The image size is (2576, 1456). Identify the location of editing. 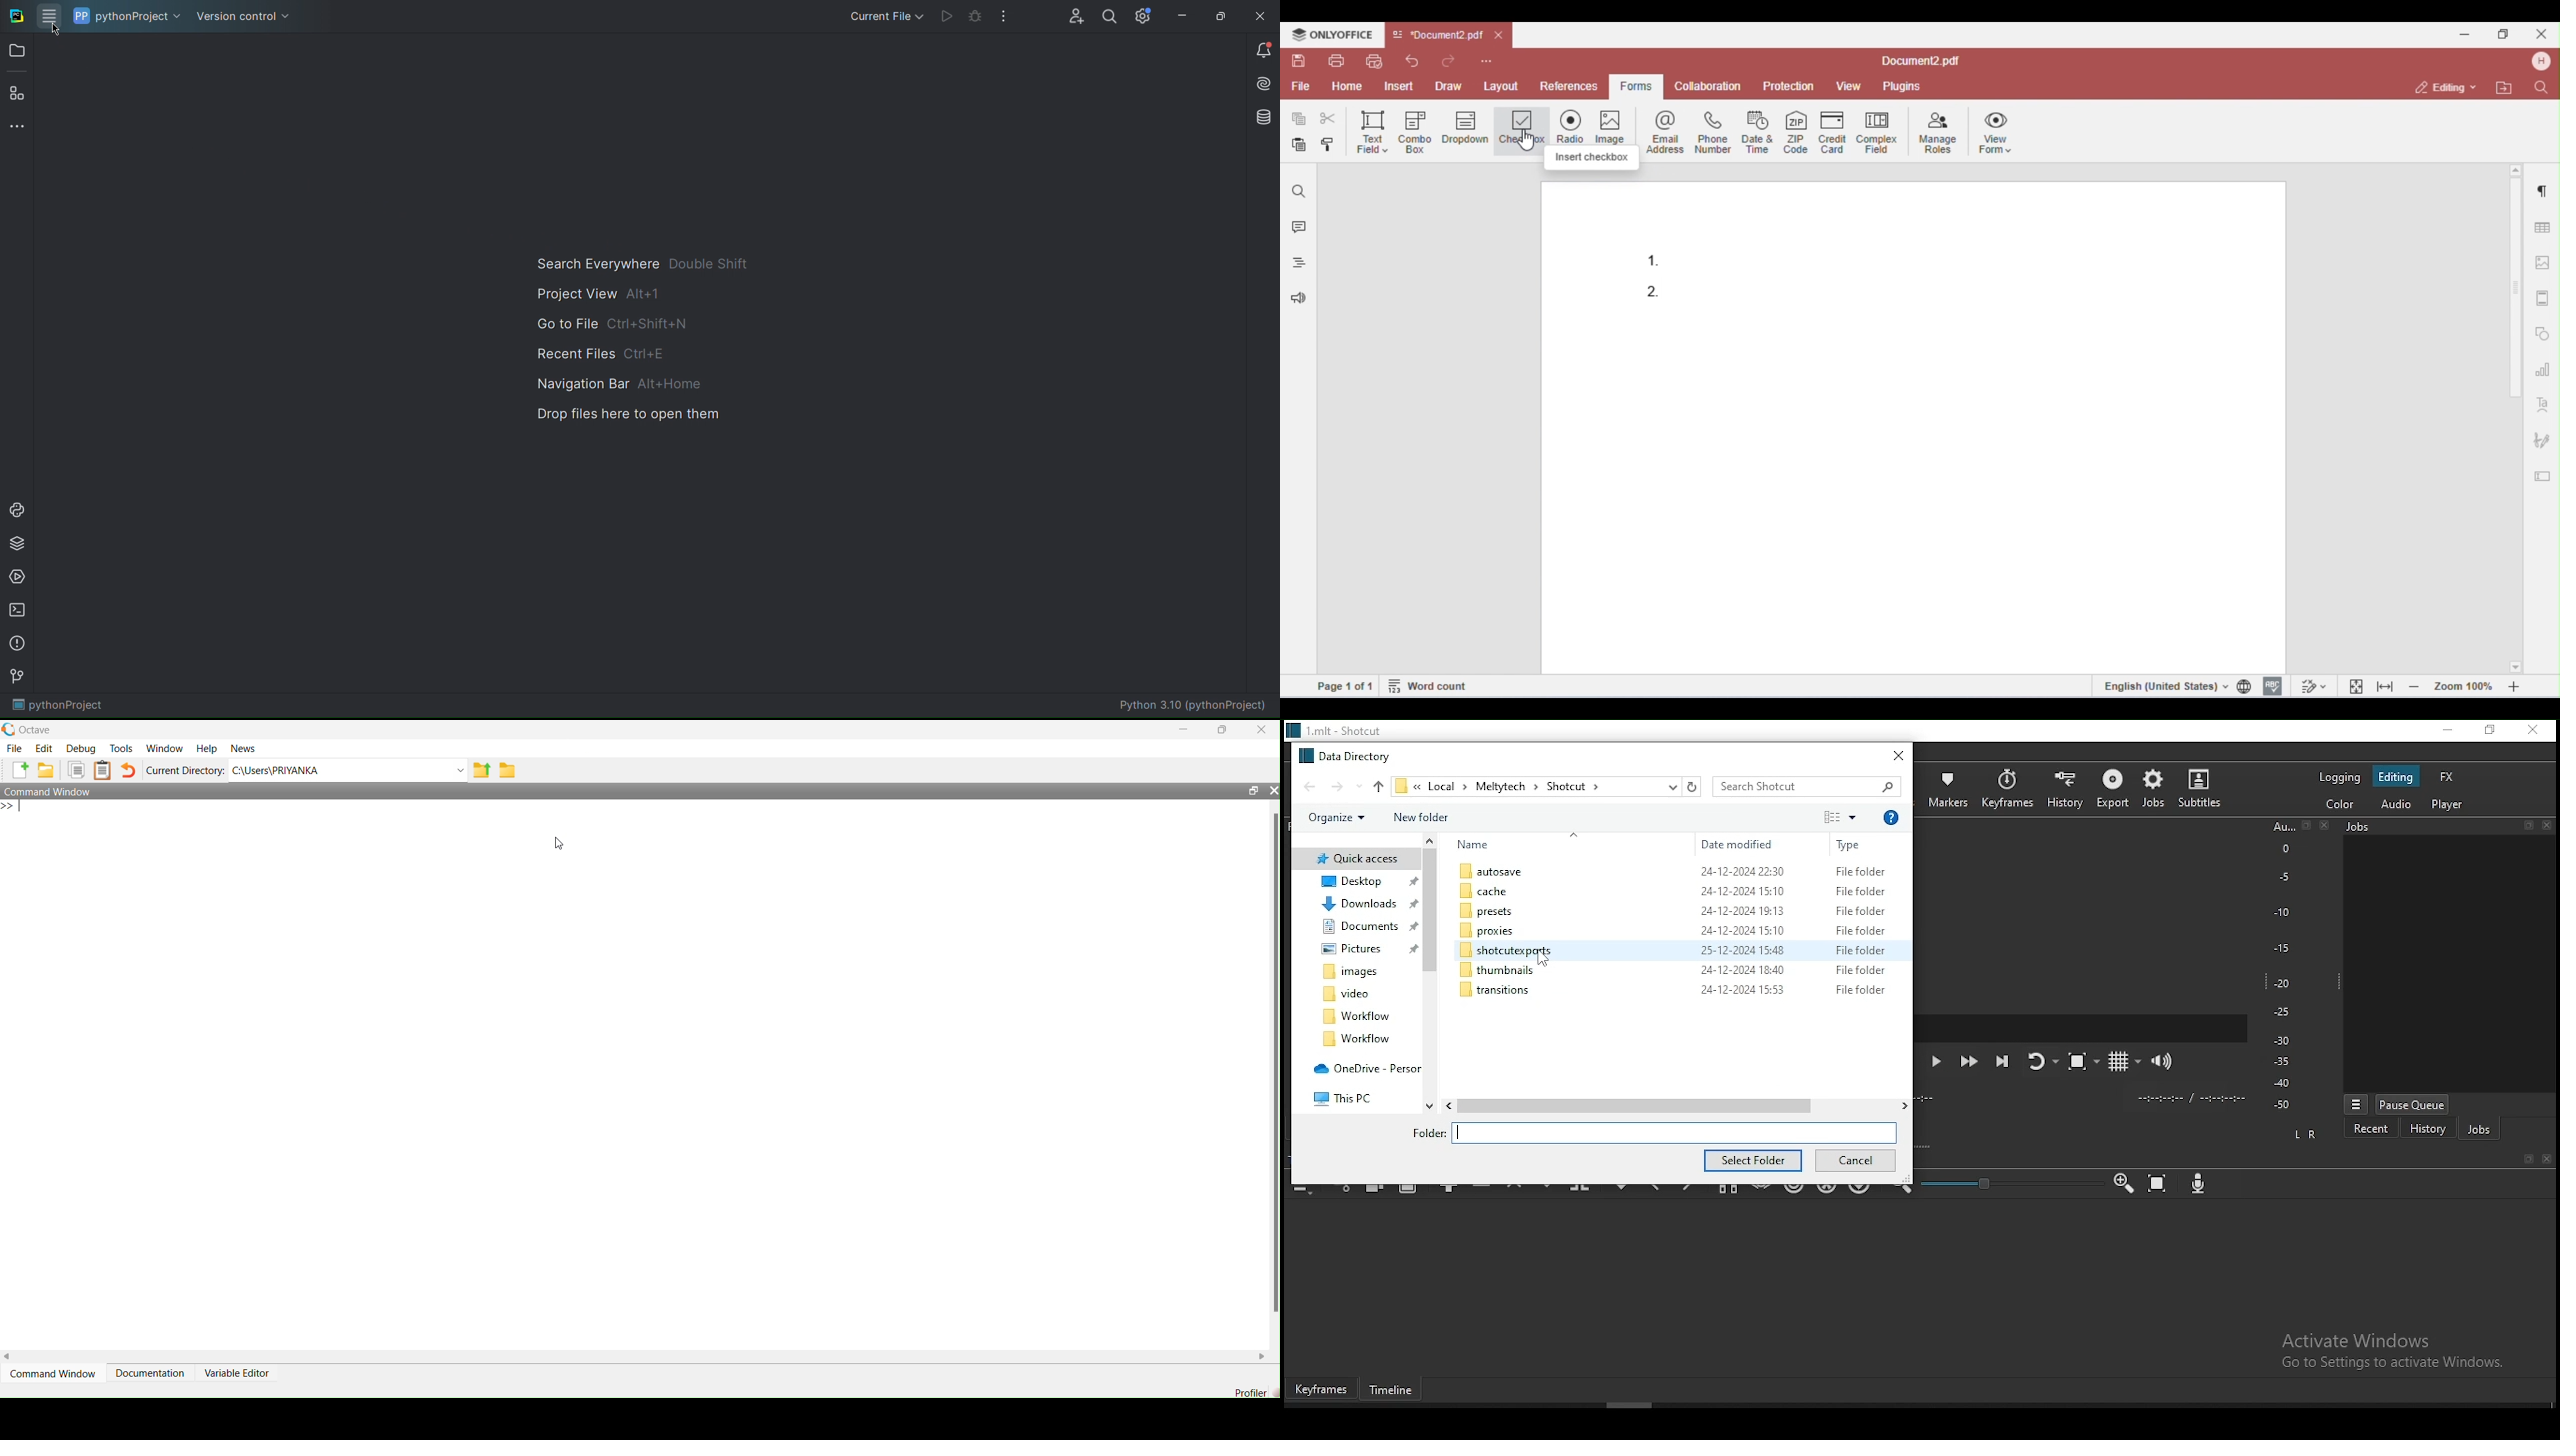
(2399, 777).